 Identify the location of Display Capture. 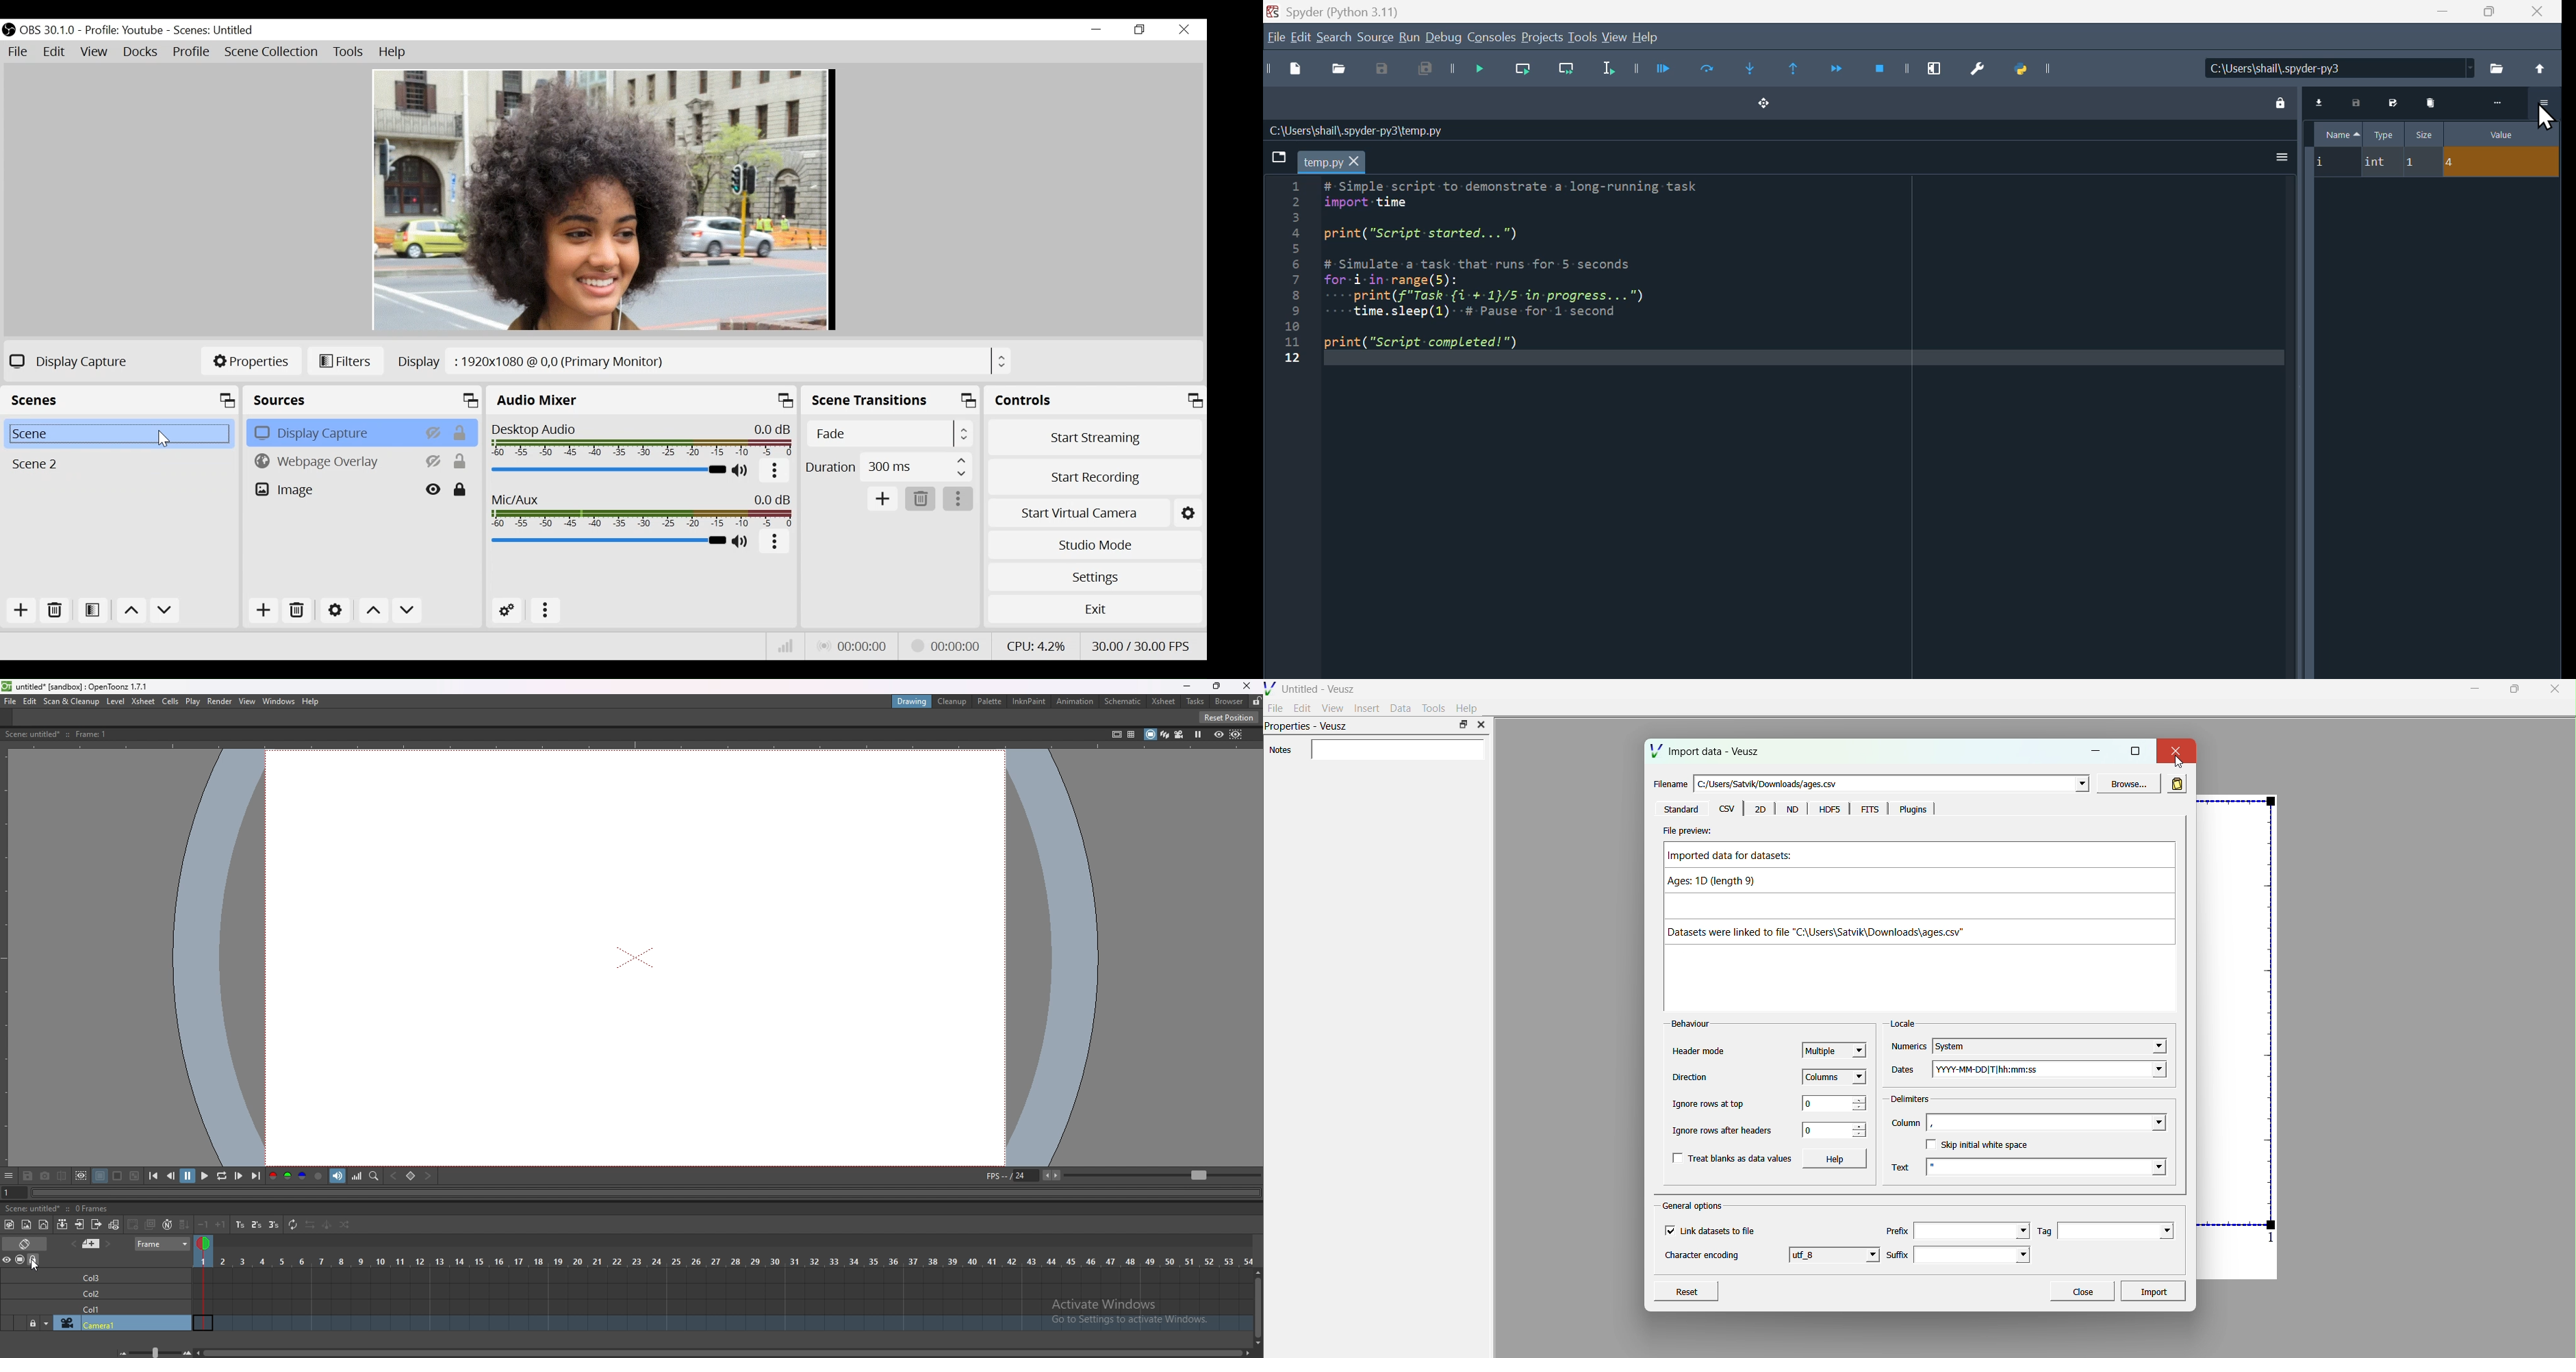
(333, 432).